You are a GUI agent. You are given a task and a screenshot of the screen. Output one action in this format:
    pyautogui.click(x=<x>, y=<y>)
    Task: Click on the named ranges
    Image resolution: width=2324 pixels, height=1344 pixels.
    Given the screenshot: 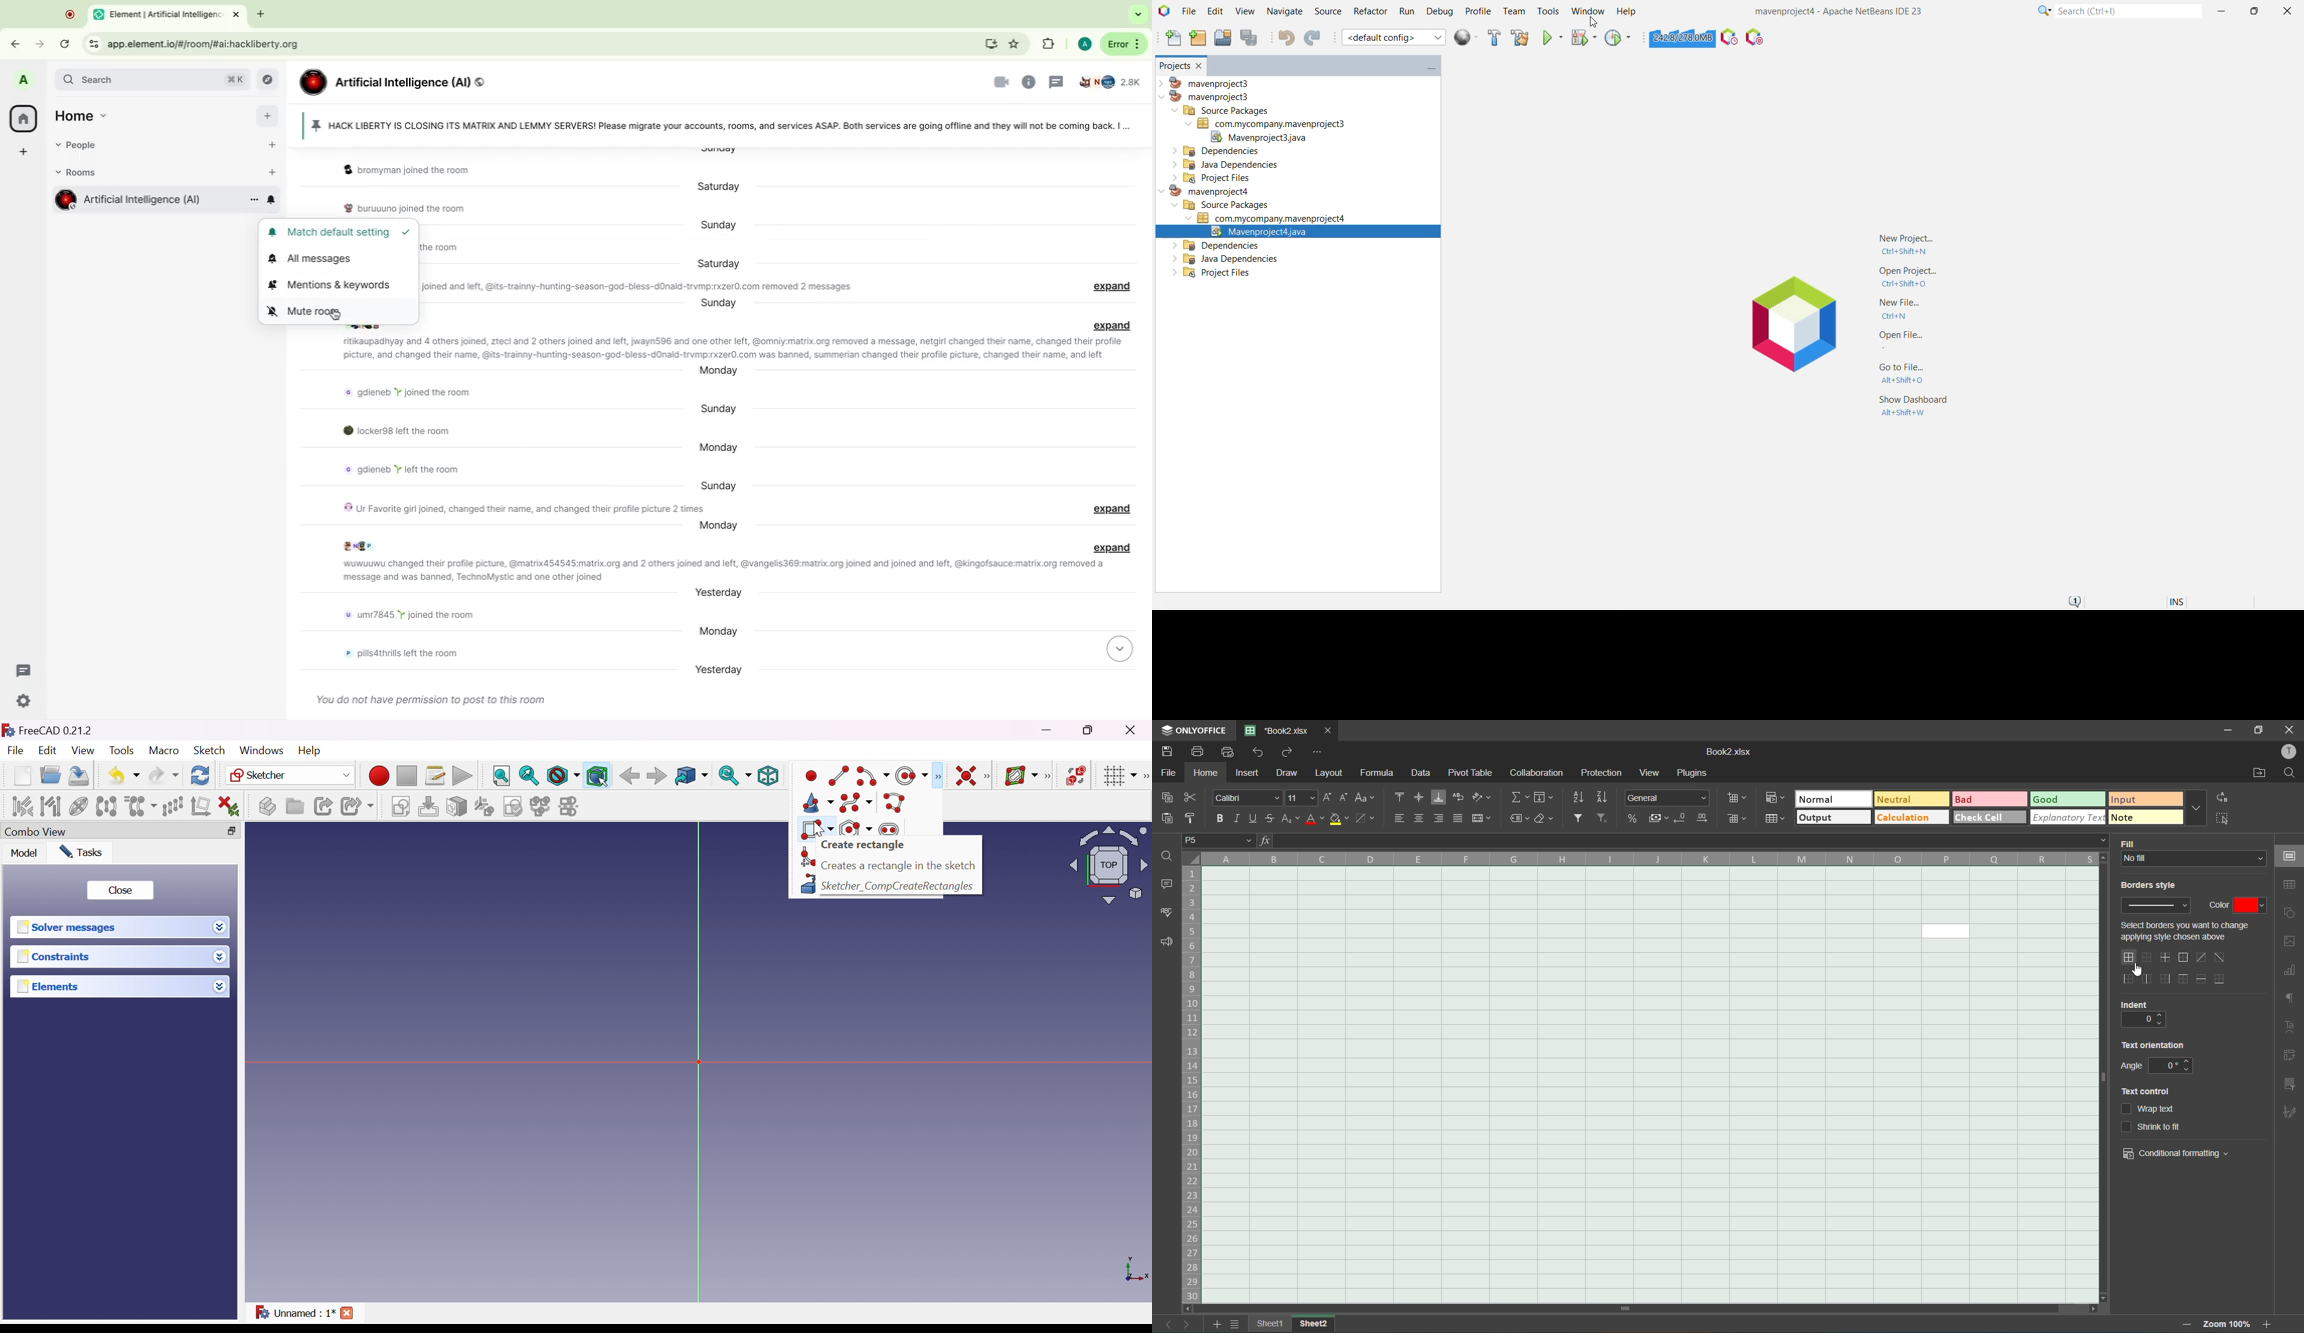 What is the action you would take?
    pyautogui.click(x=1520, y=821)
    